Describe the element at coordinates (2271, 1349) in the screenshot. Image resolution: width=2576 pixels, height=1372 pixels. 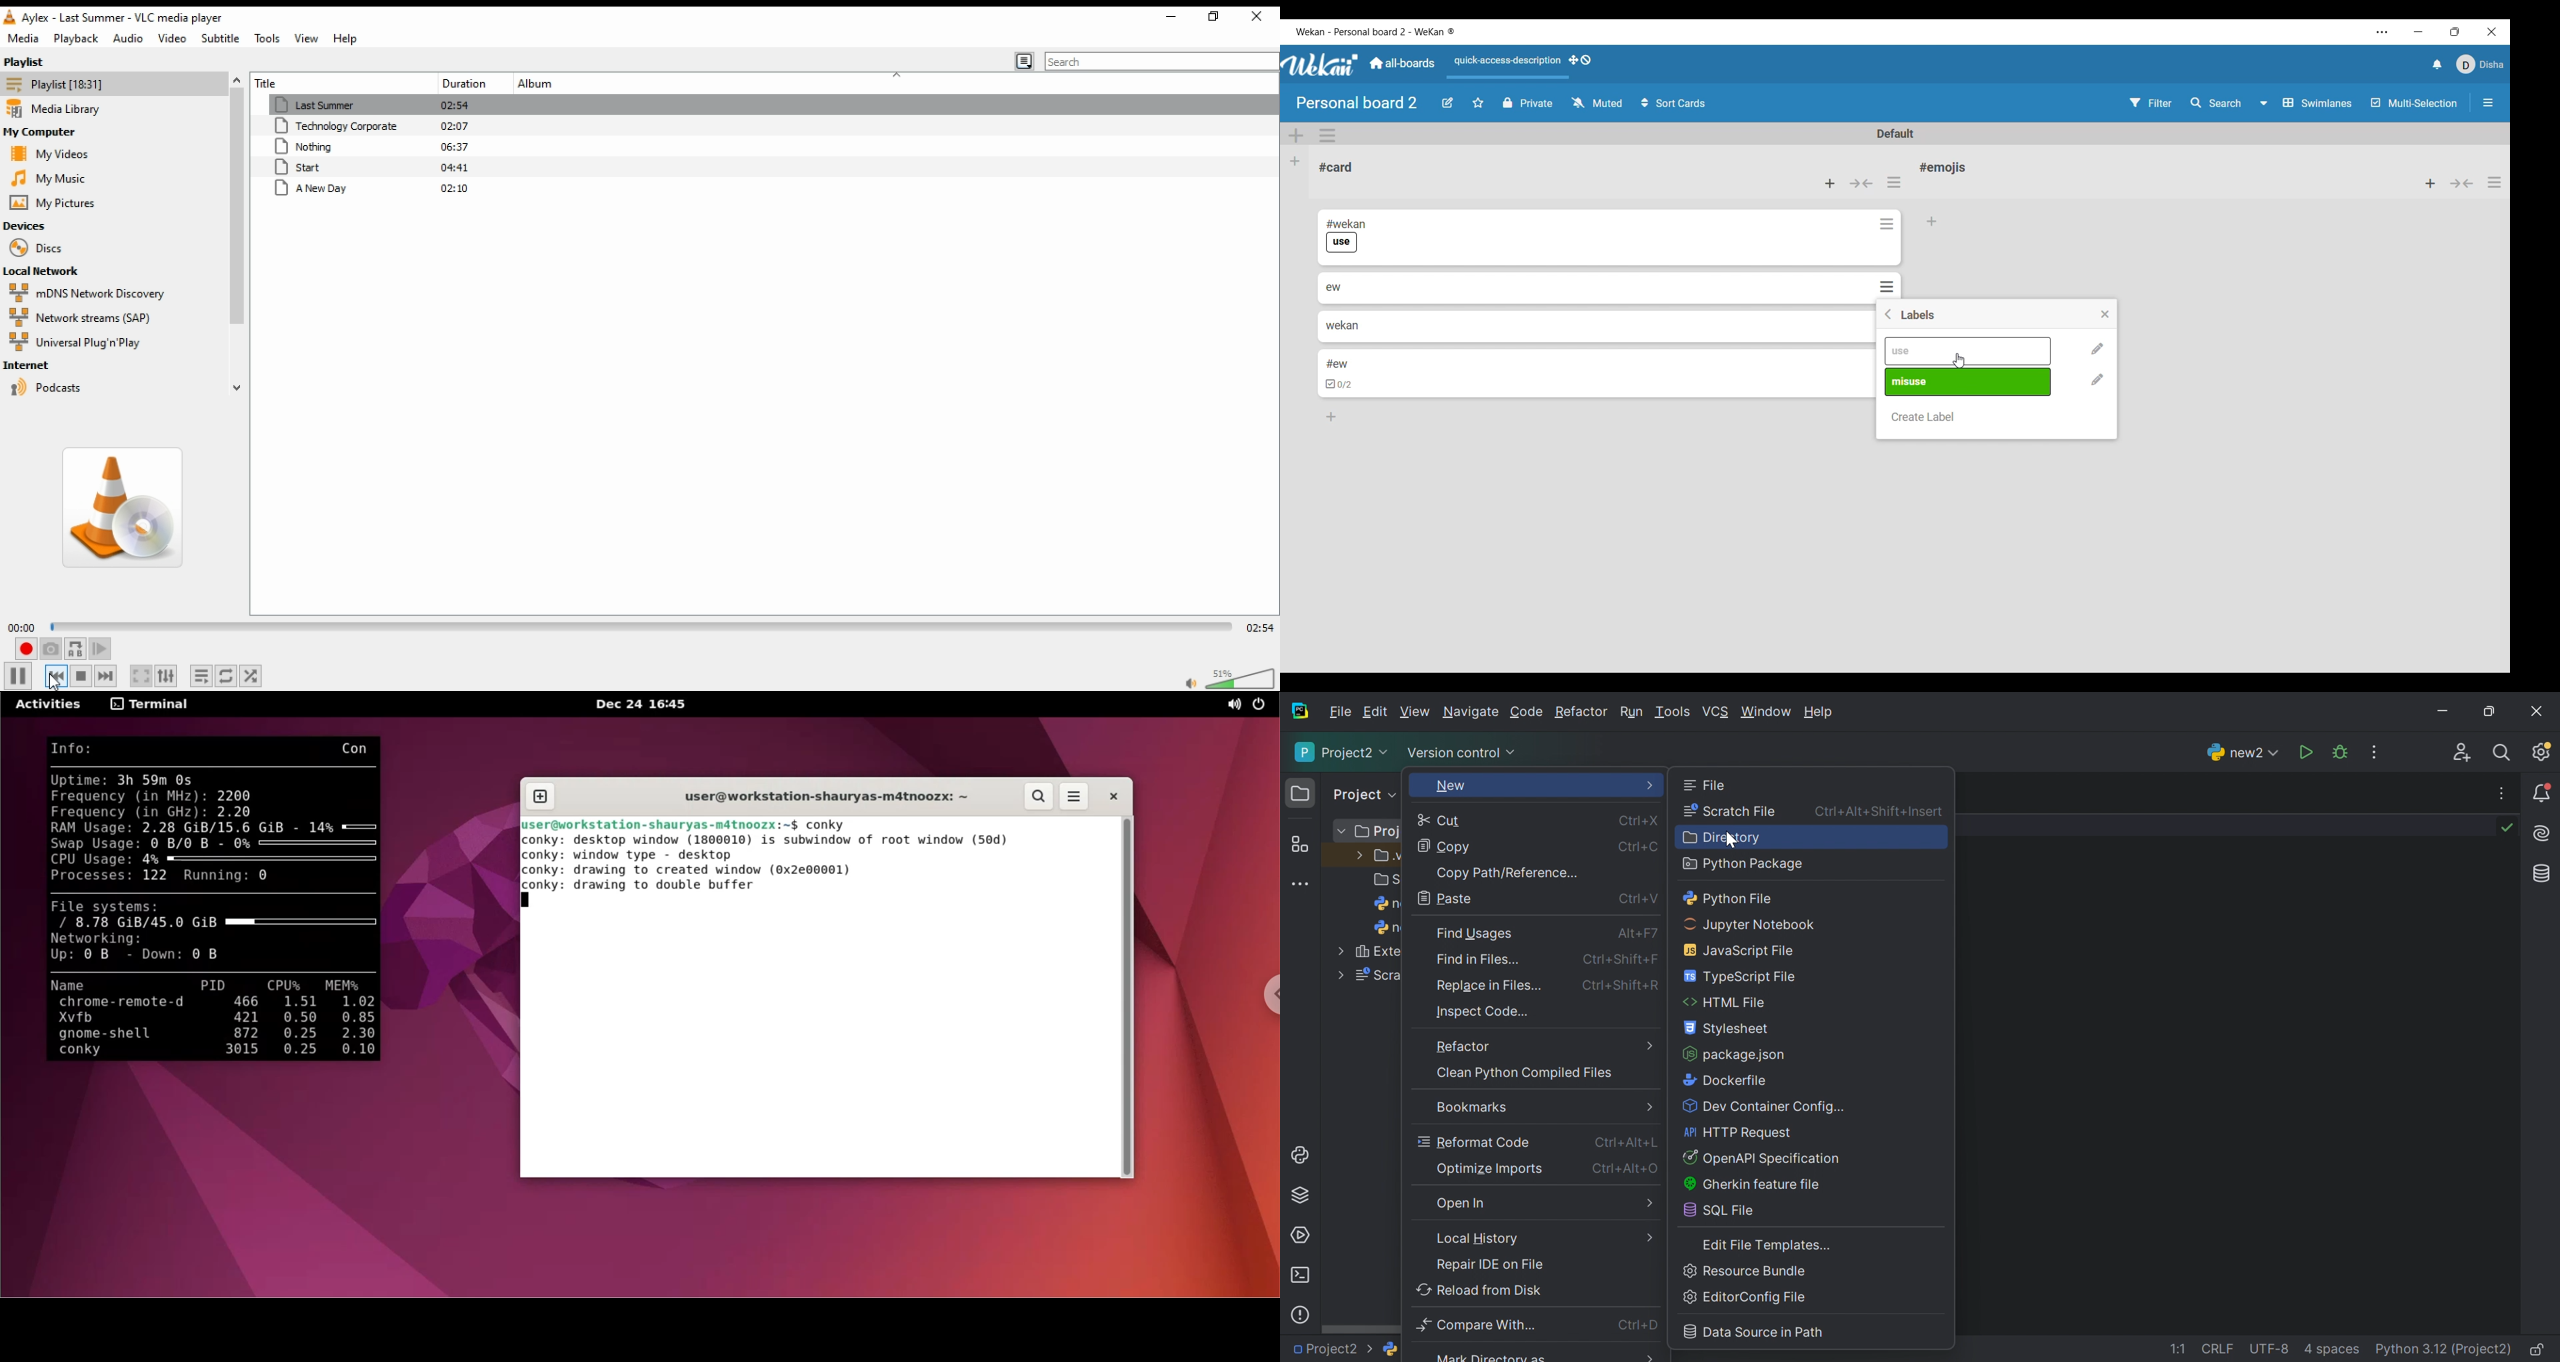
I see `UTF-8` at that location.